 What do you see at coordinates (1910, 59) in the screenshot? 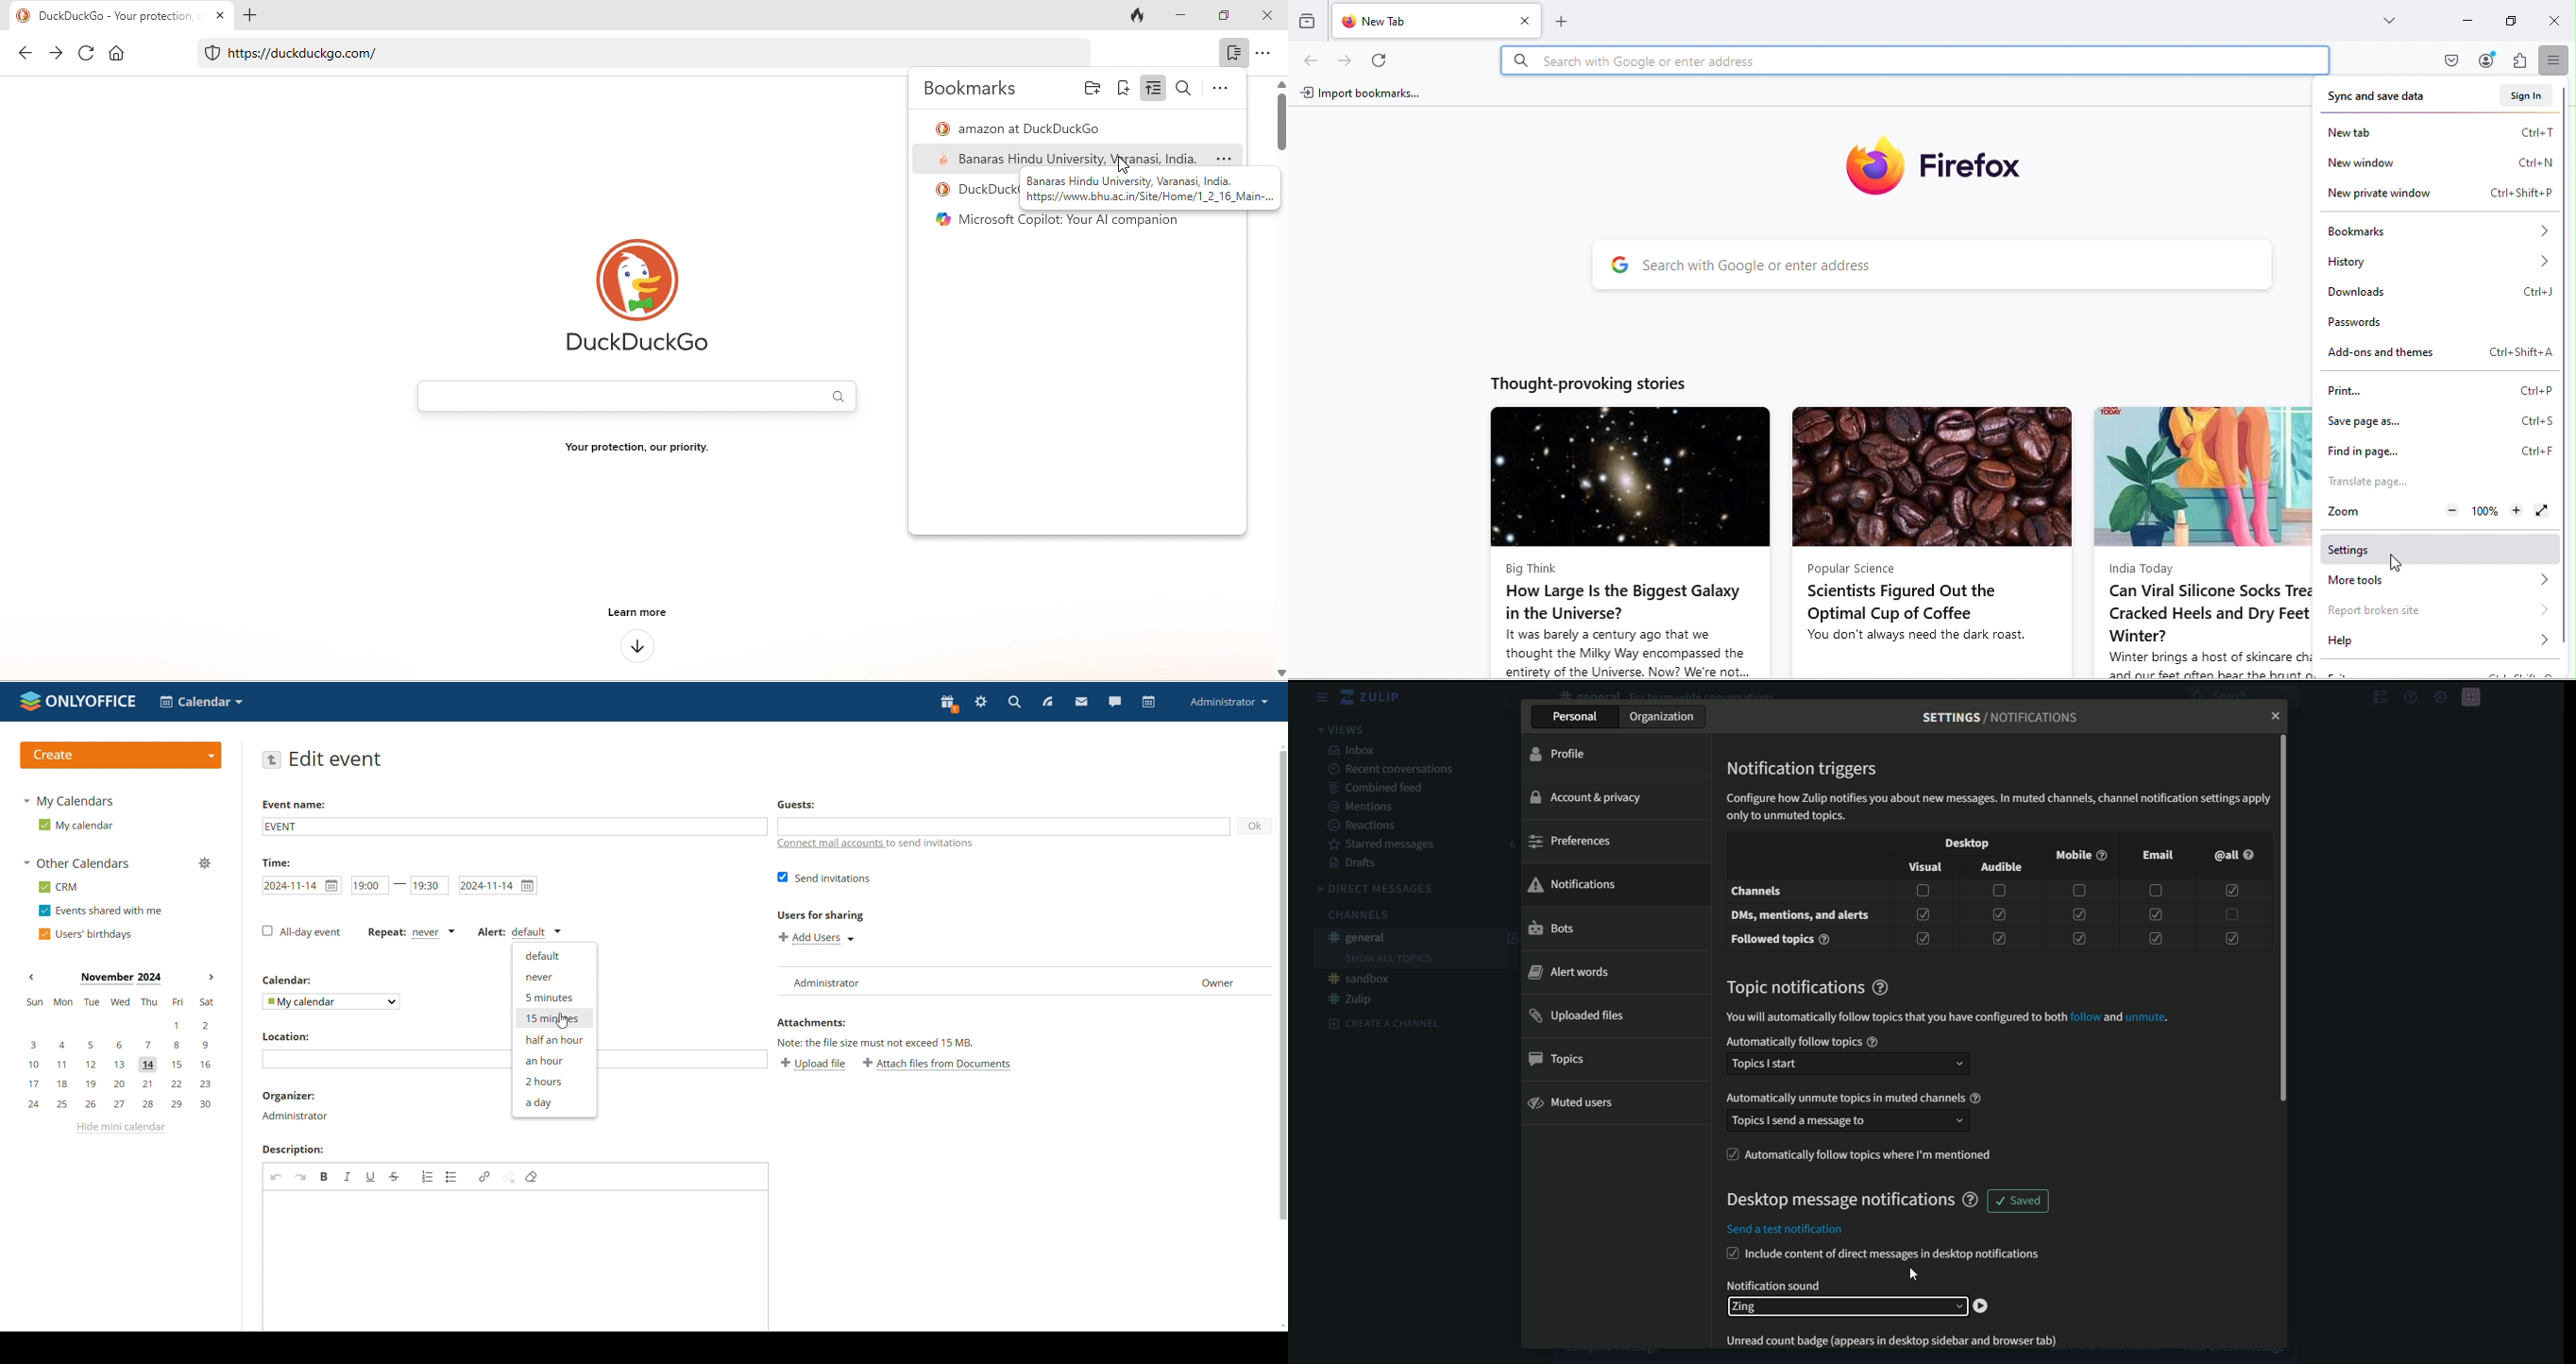
I see `Search bar` at bounding box center [1910, 59].